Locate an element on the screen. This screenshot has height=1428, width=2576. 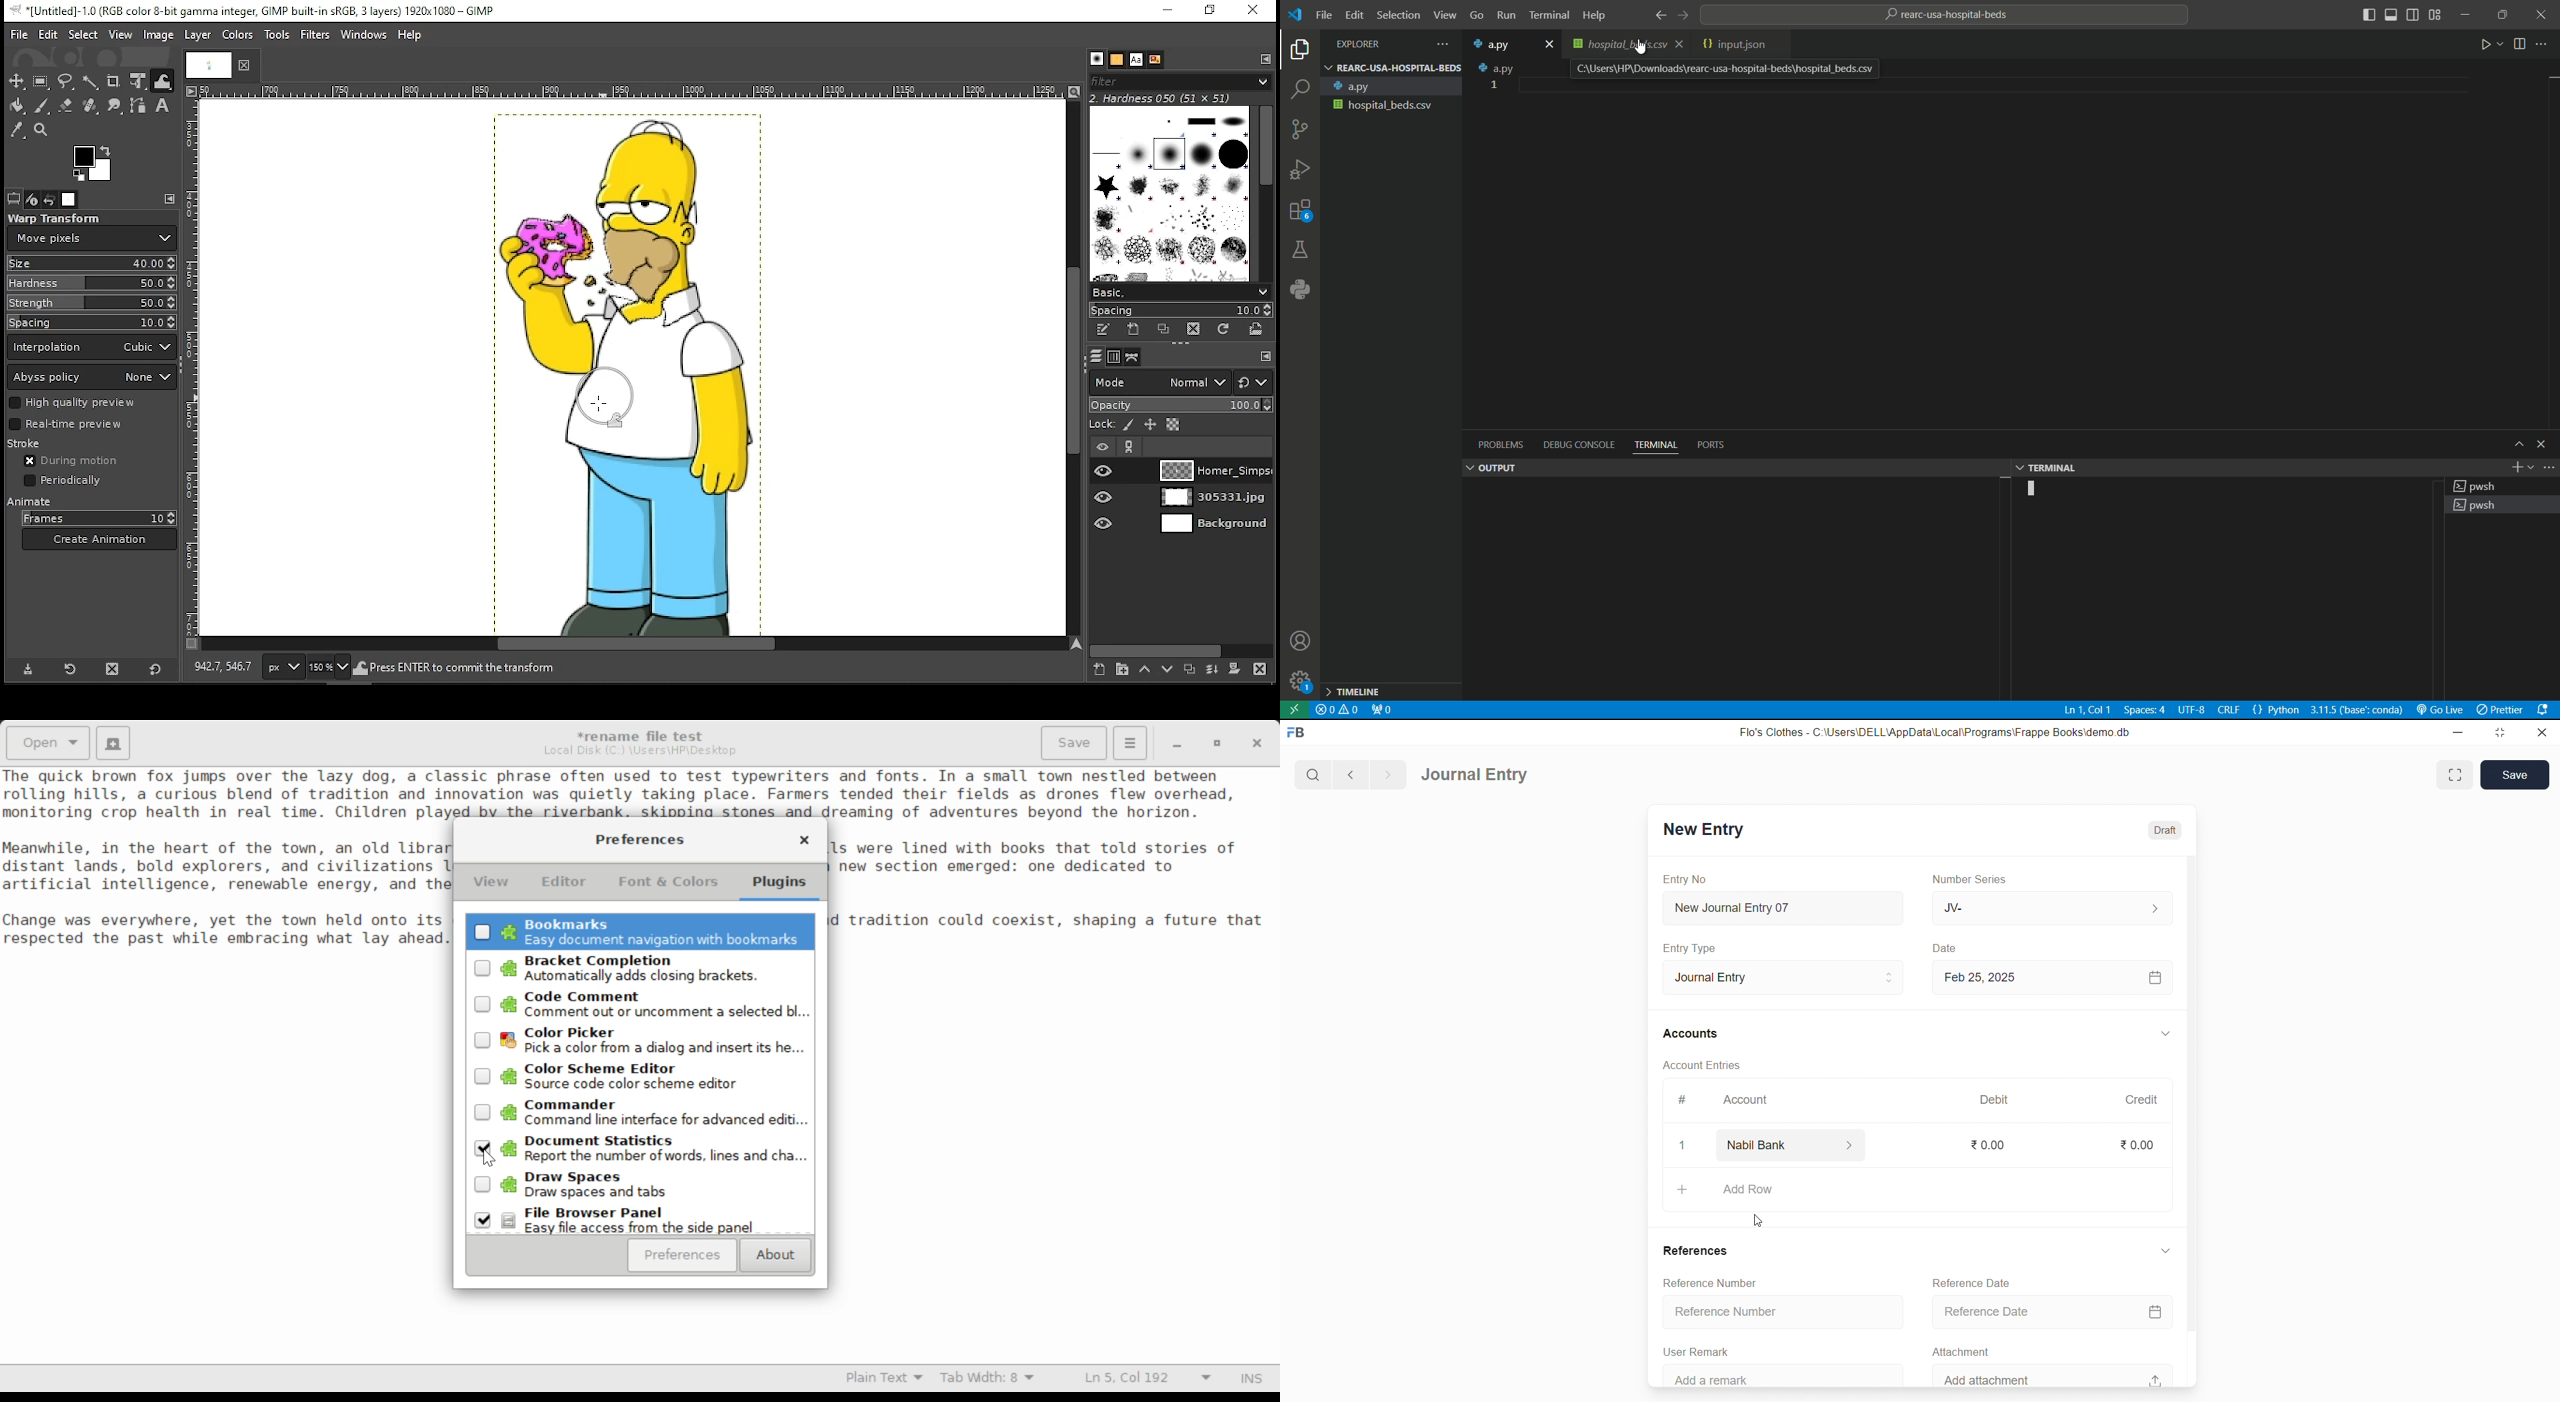
Add attachment is located at coordinates (2052, 1375).